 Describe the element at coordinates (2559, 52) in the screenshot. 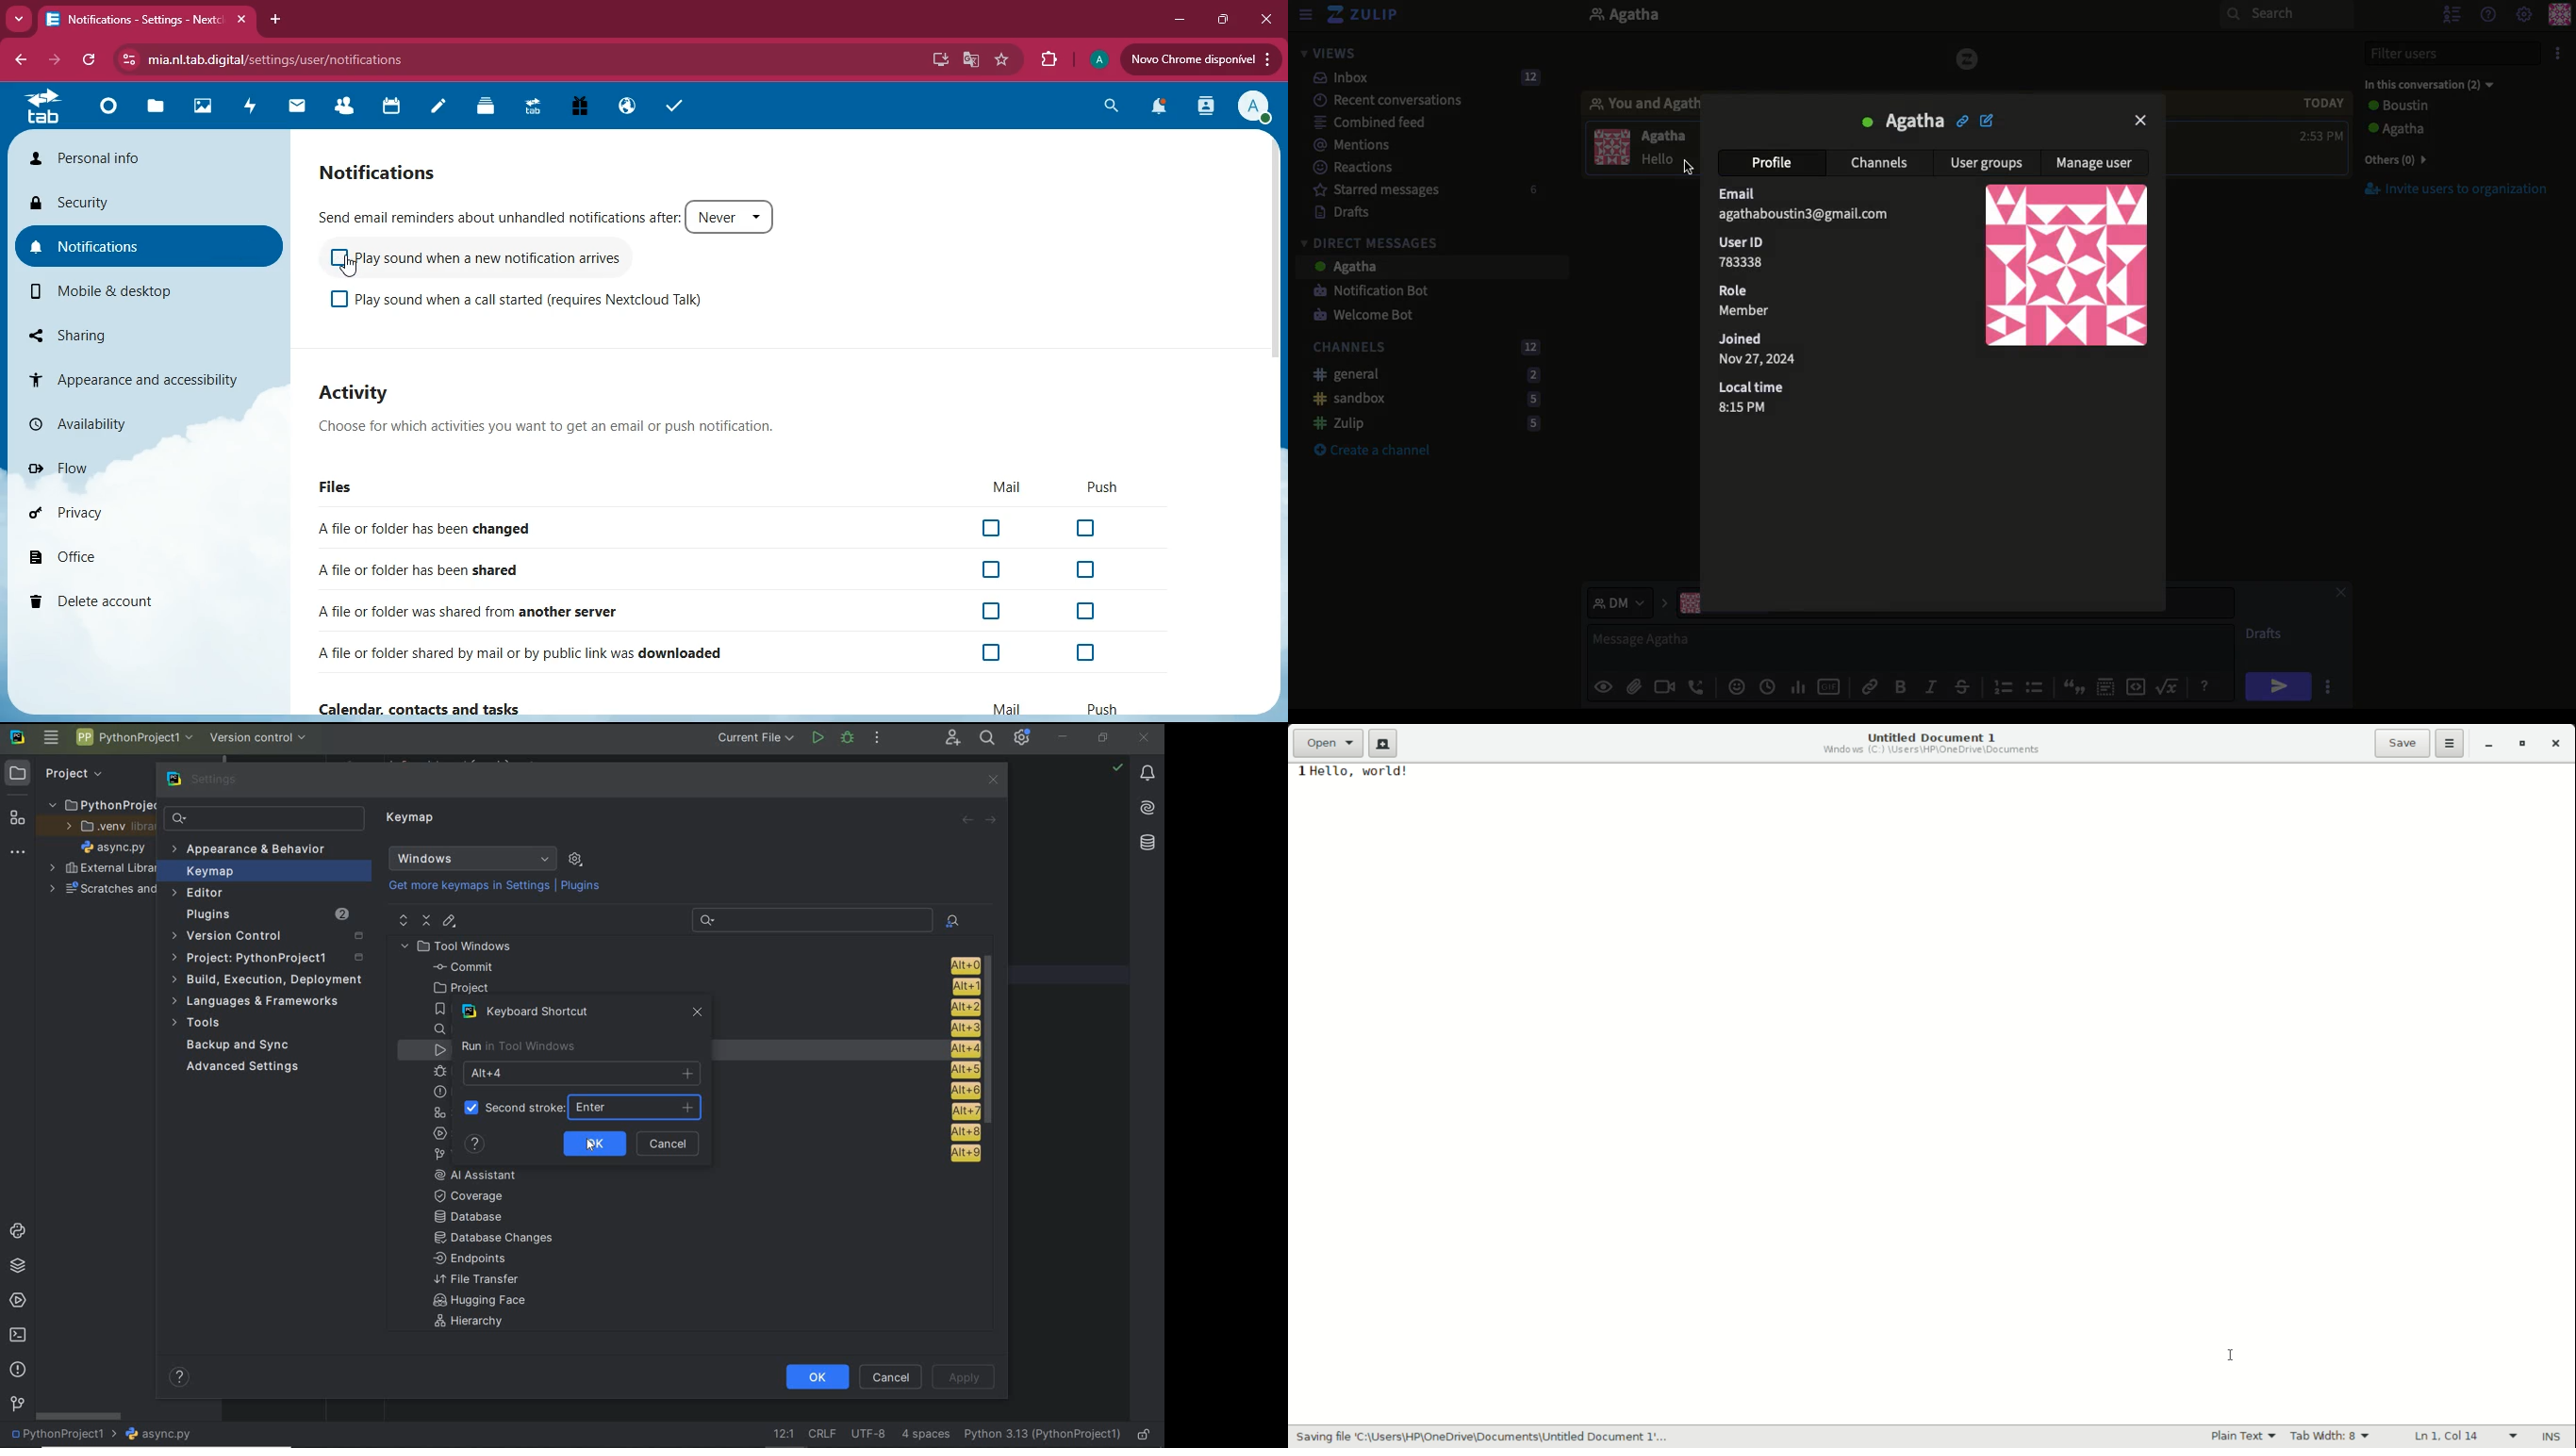

I see `More options` at that location.